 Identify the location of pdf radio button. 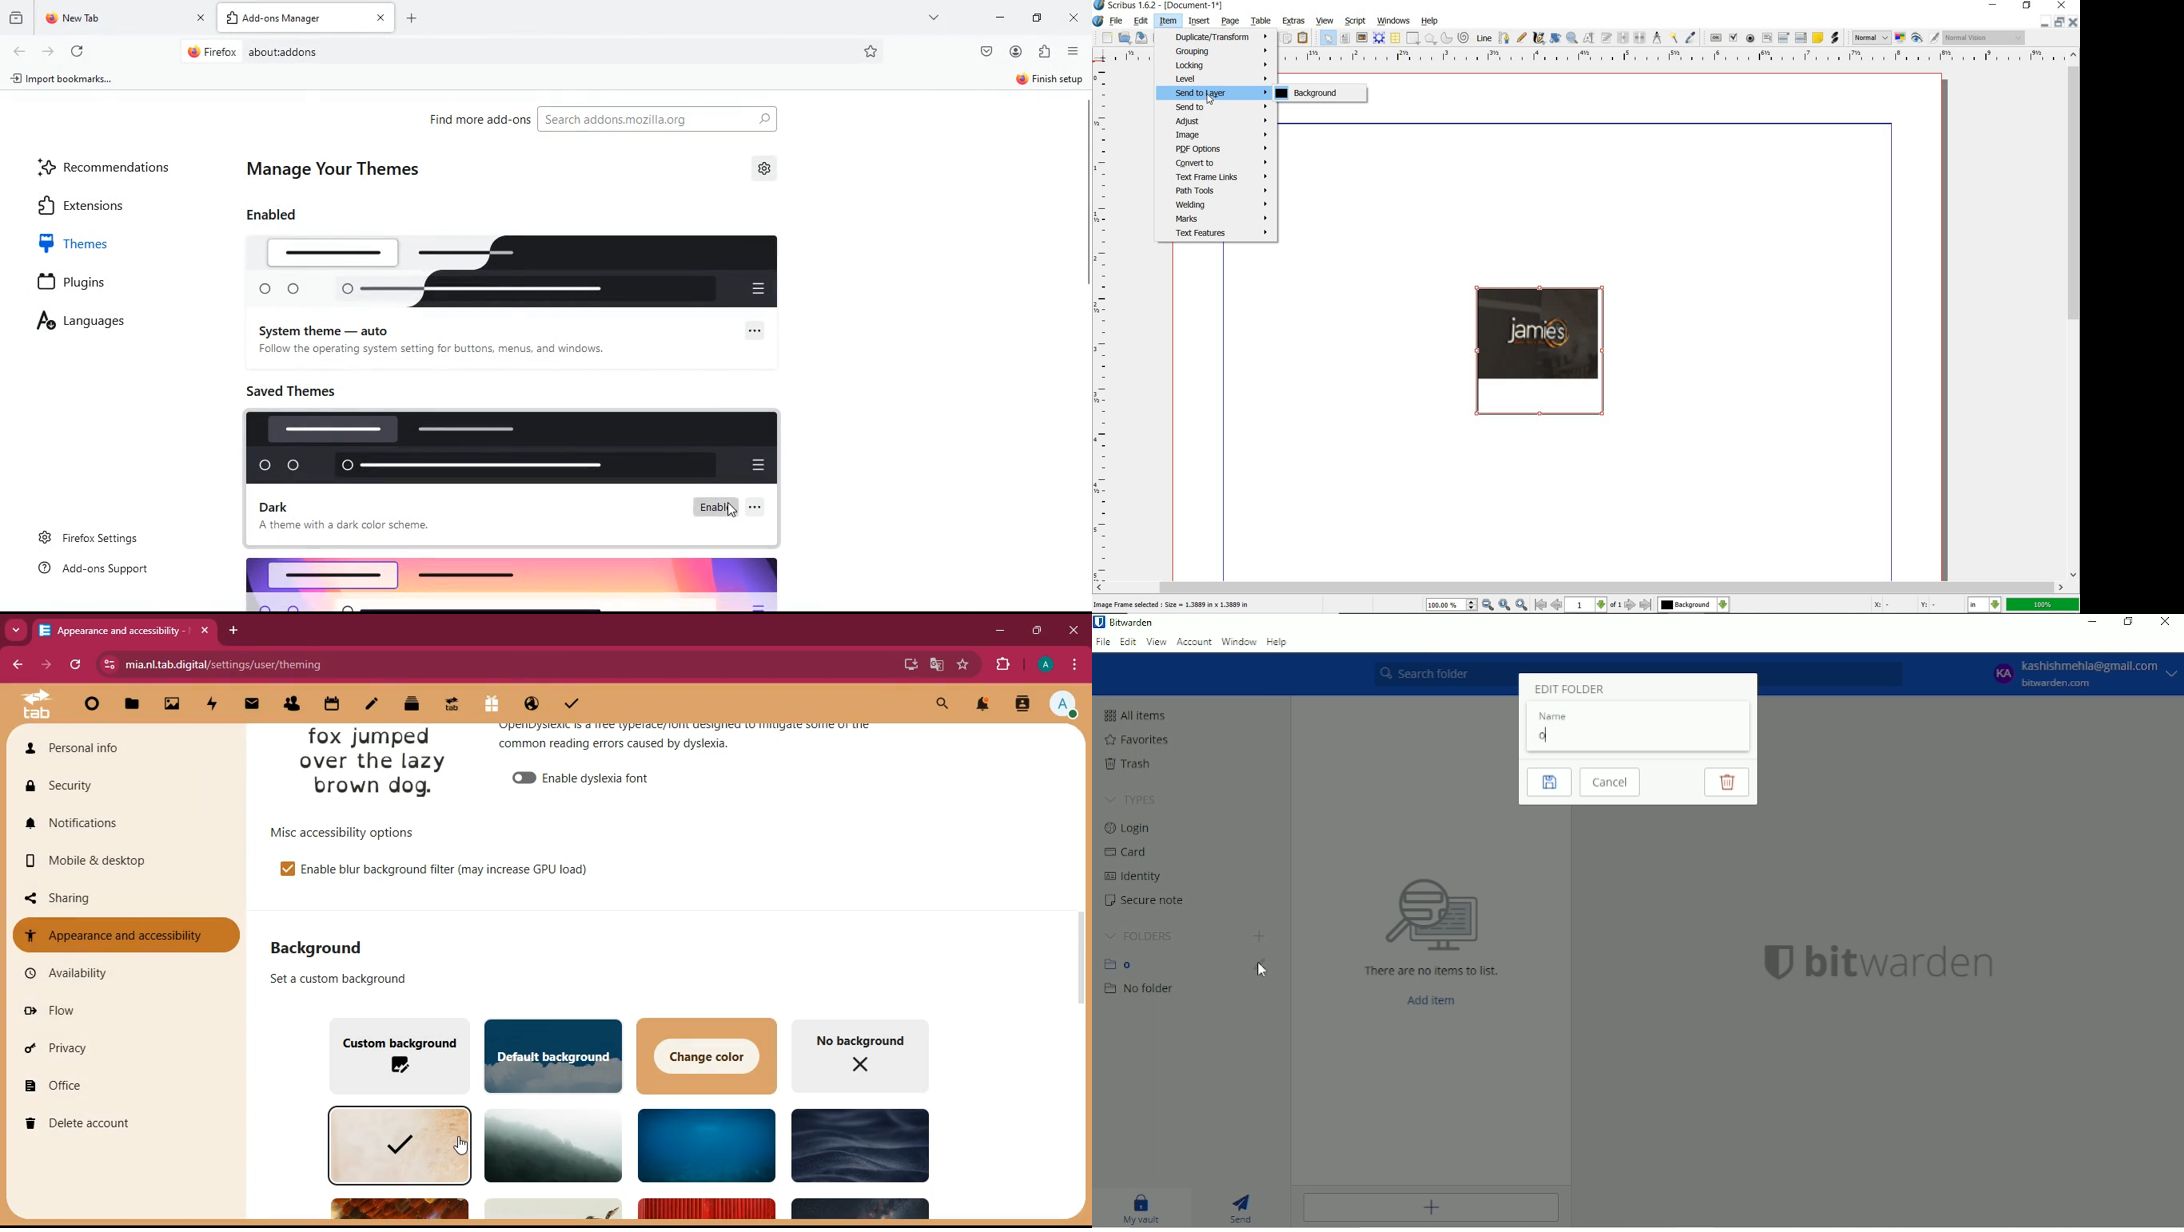
(1751, 39).